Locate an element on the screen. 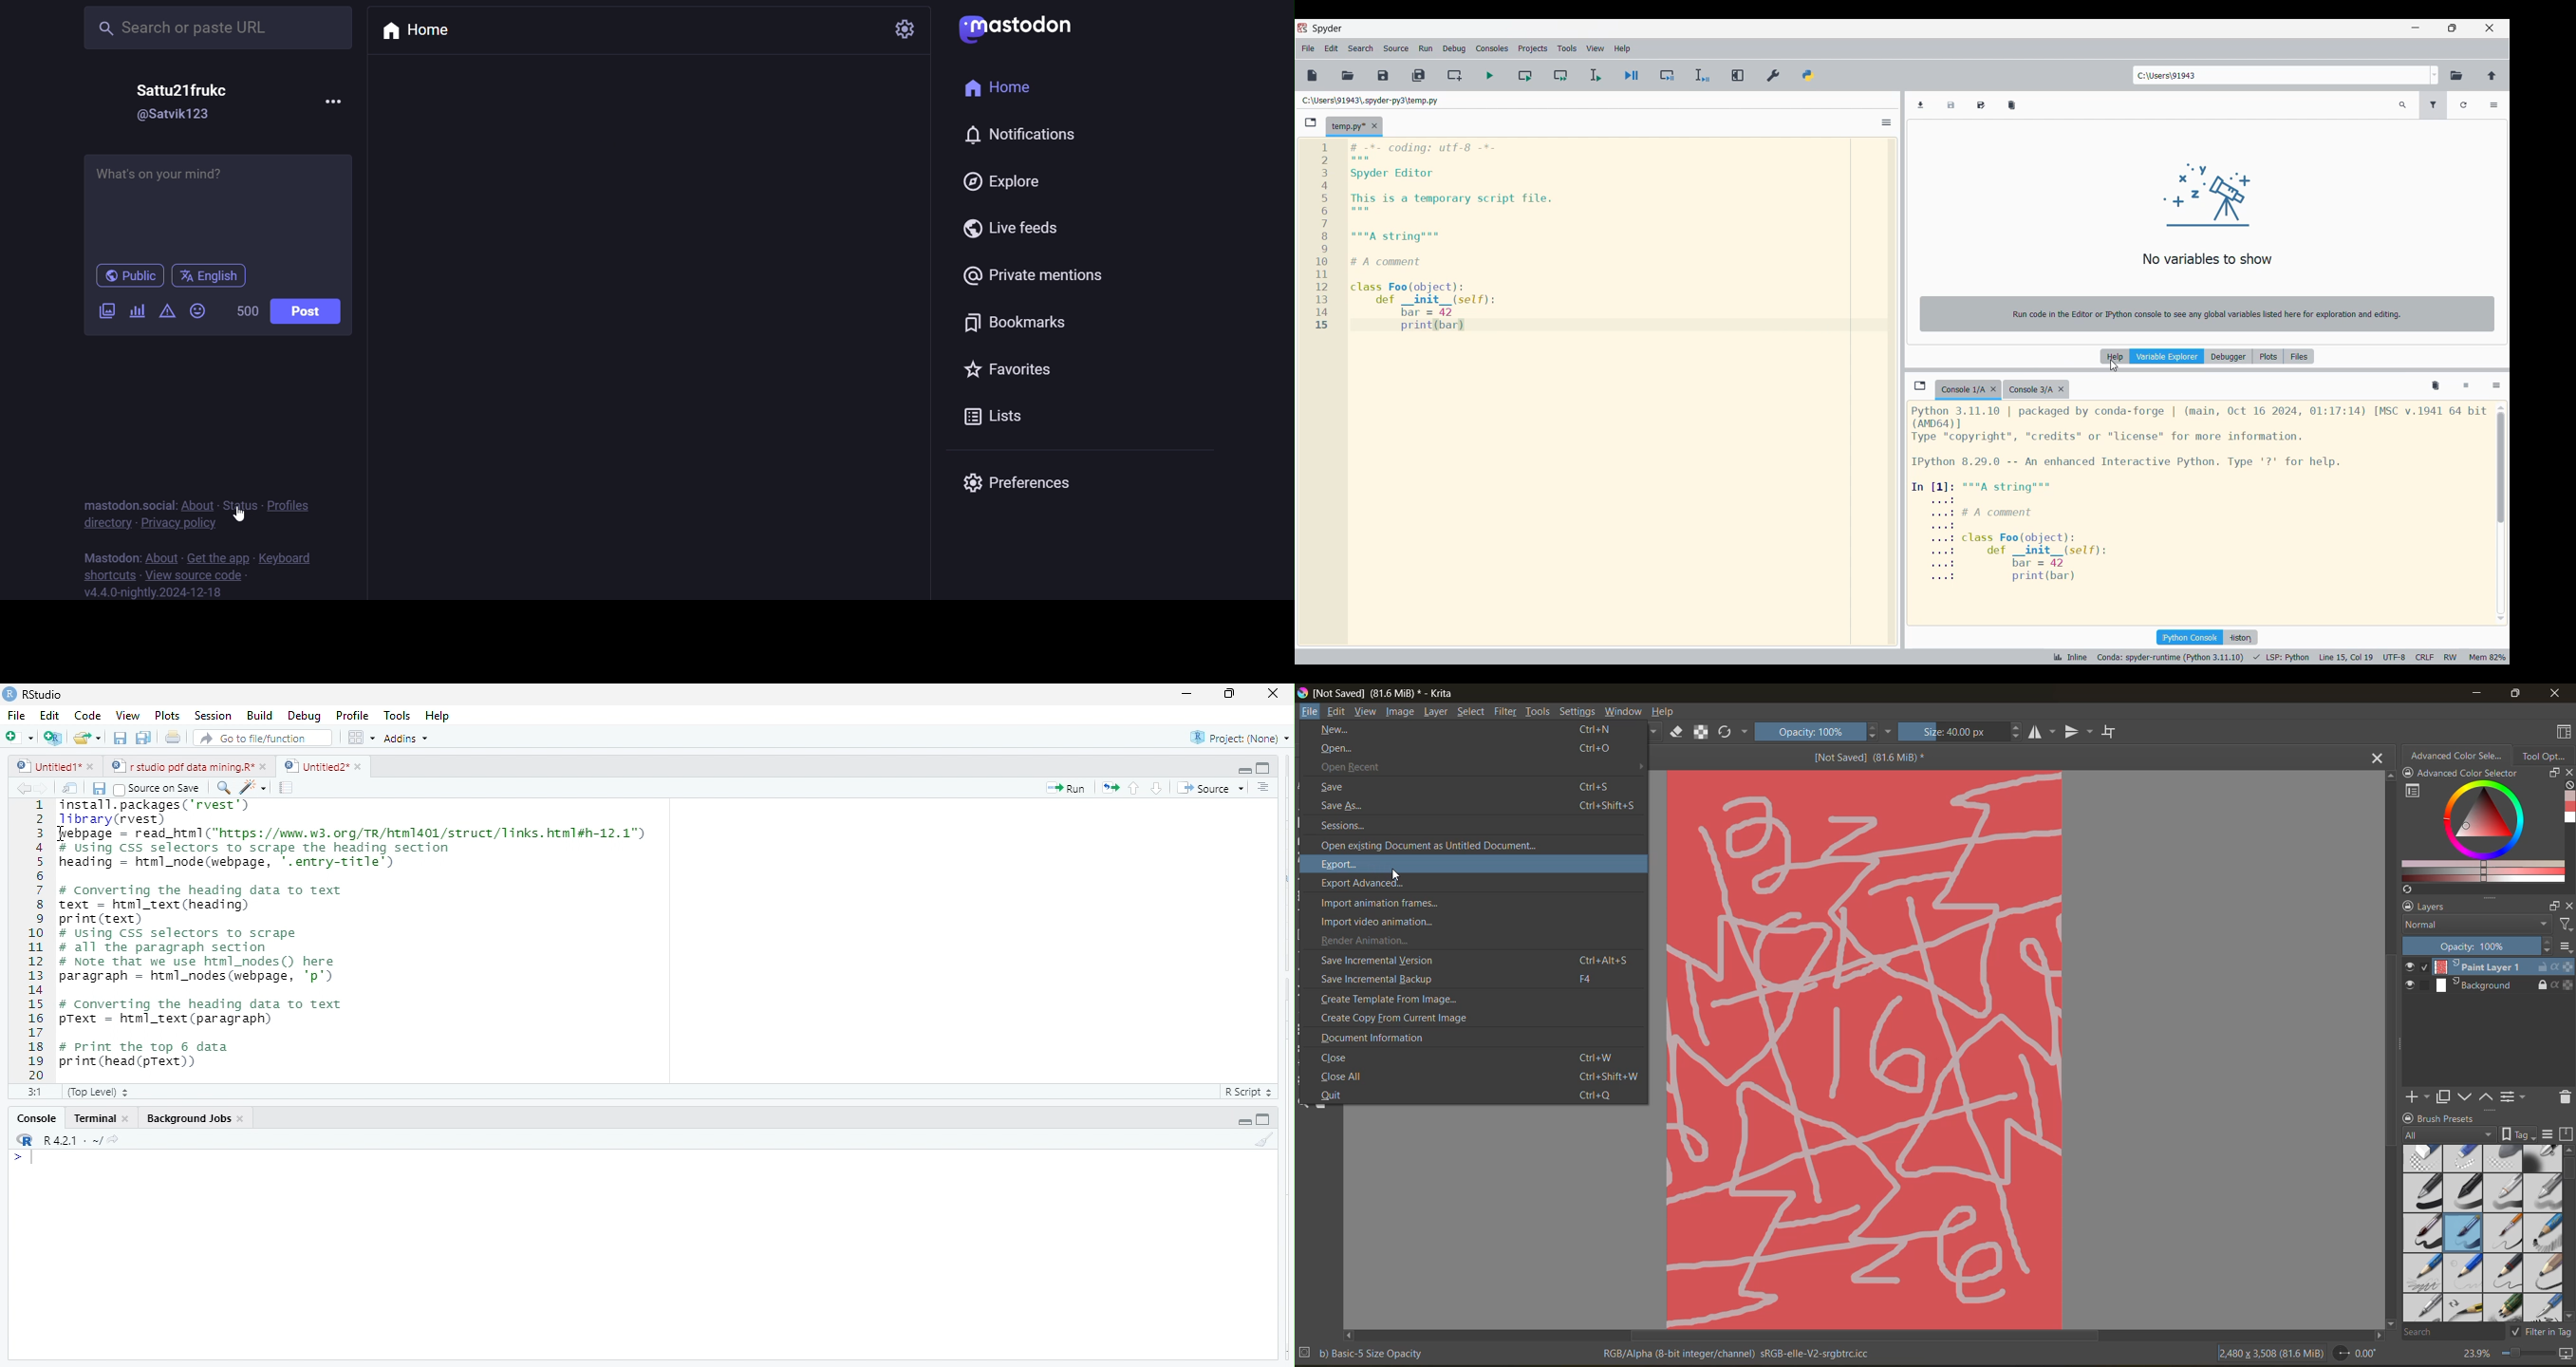  Options  is located at coordinates (1886, 123).